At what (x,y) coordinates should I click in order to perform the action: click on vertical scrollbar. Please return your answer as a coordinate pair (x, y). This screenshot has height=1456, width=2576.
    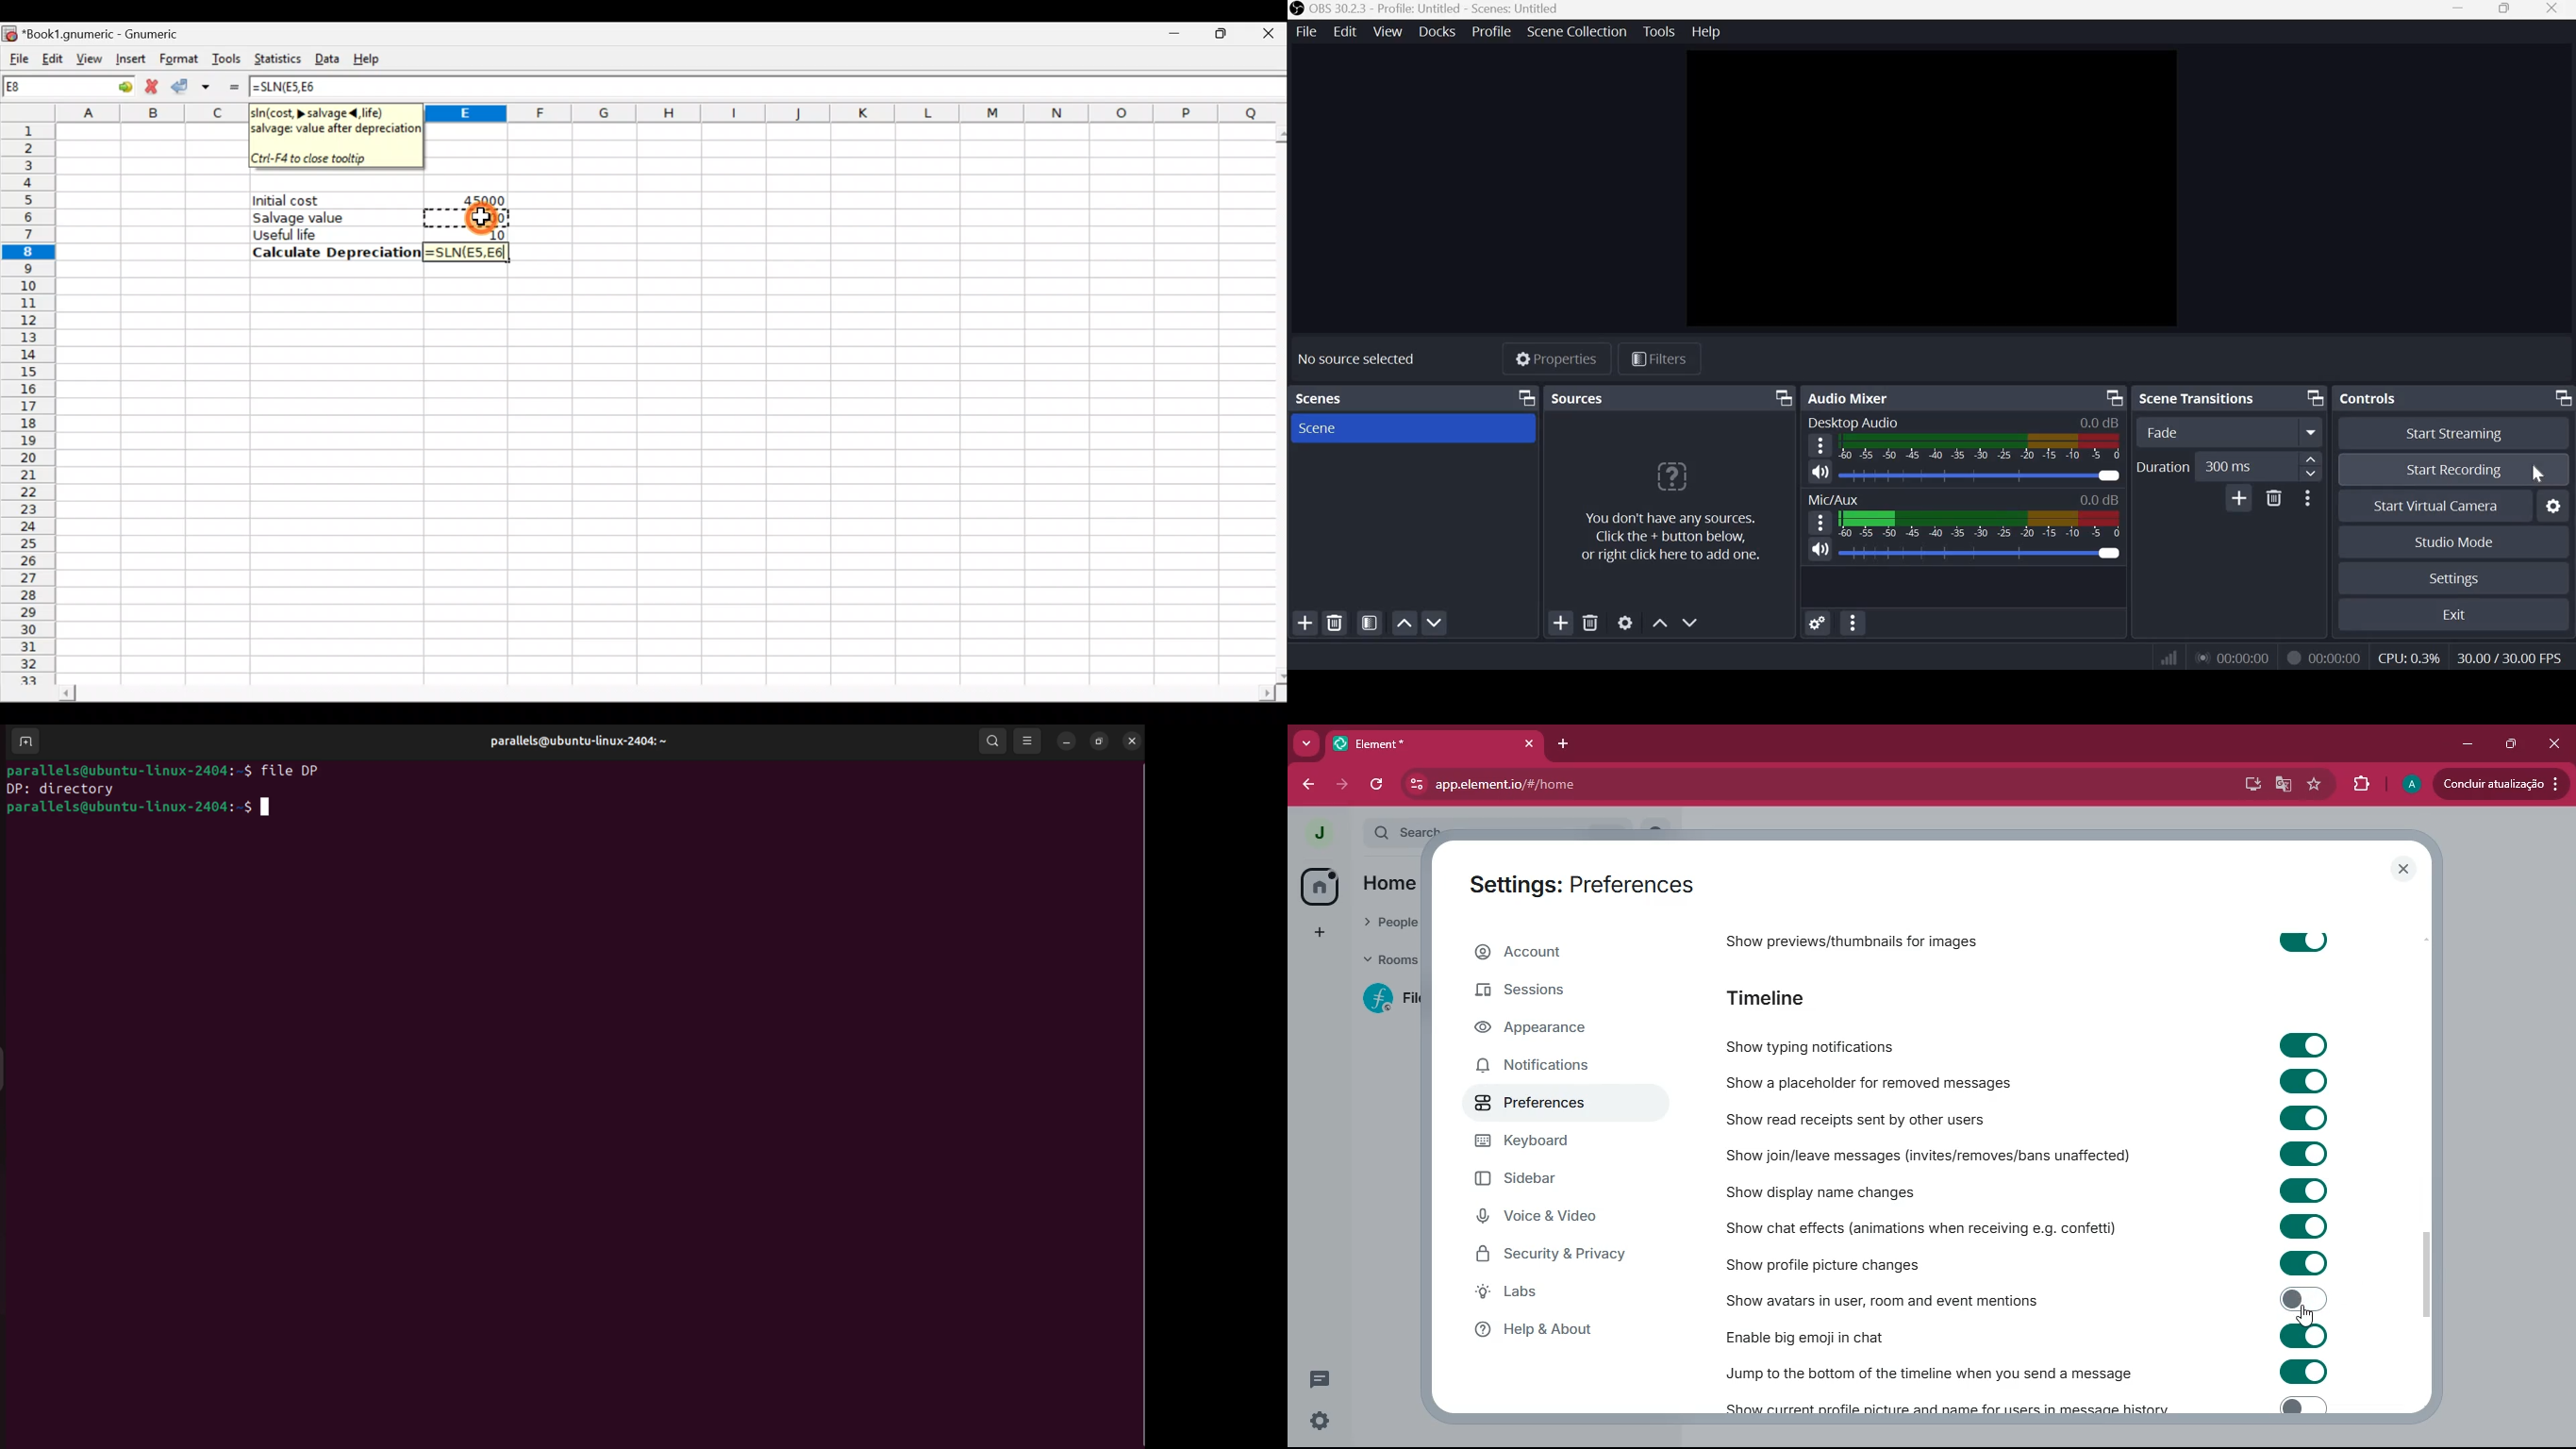
    Looking at the image, I should click on (2424, 1277).